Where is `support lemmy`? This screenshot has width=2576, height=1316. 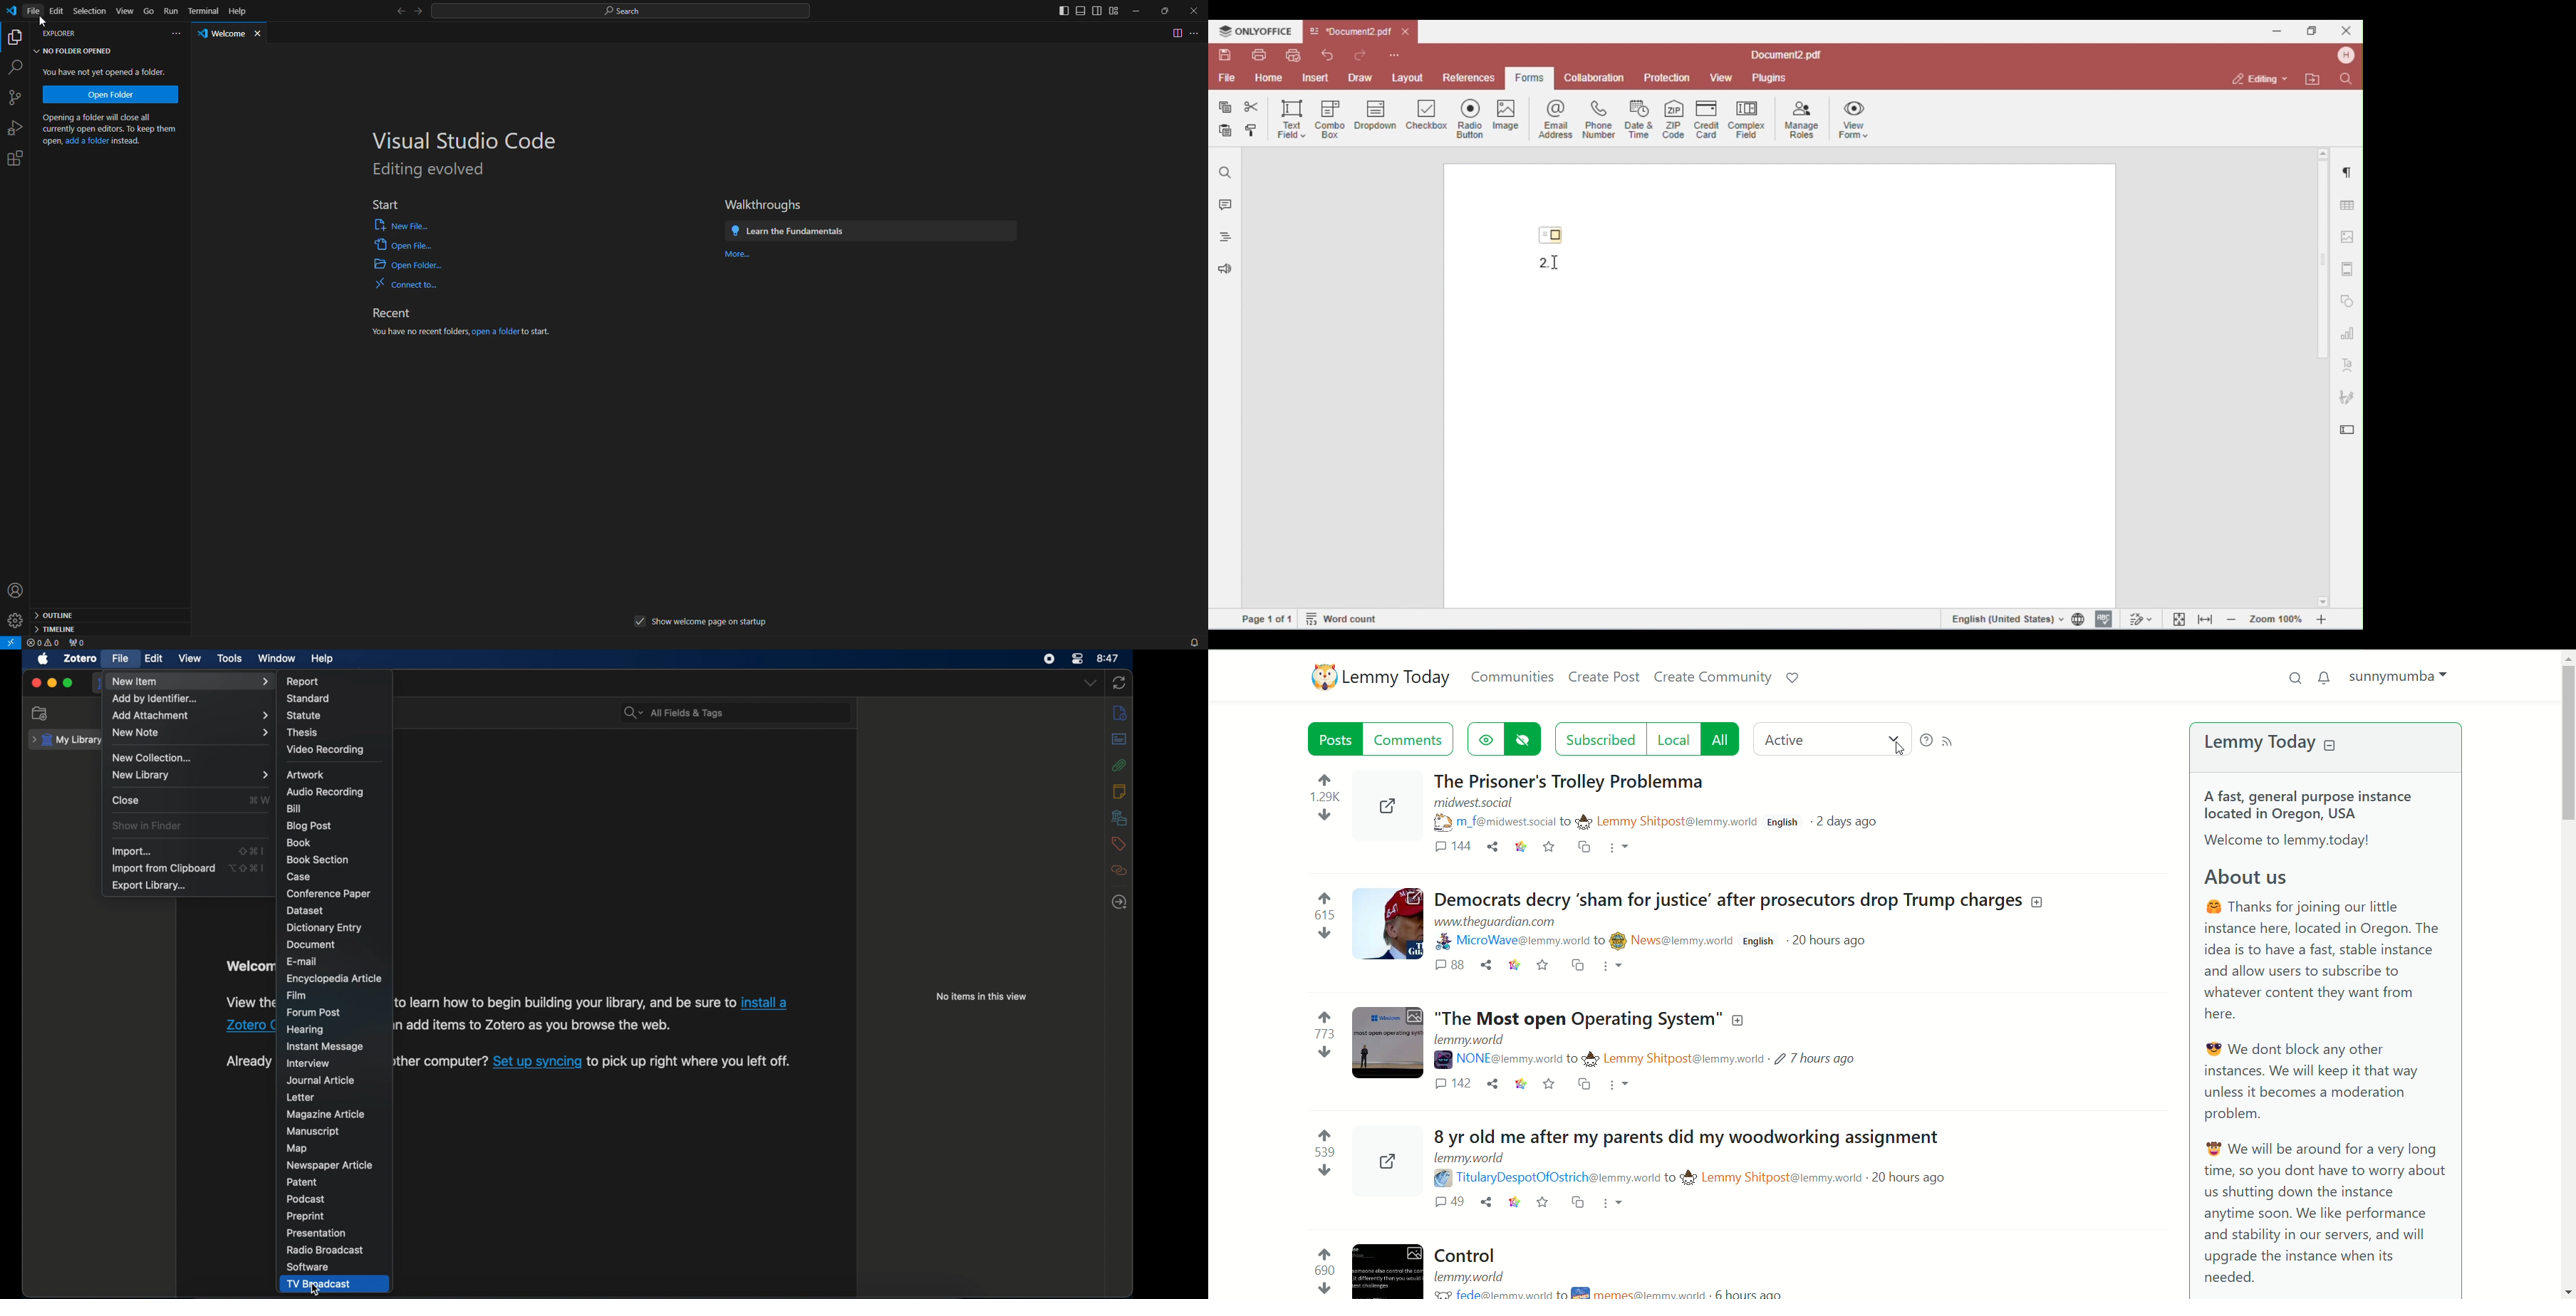 support lemmy is located at coordinates (1793, 678).